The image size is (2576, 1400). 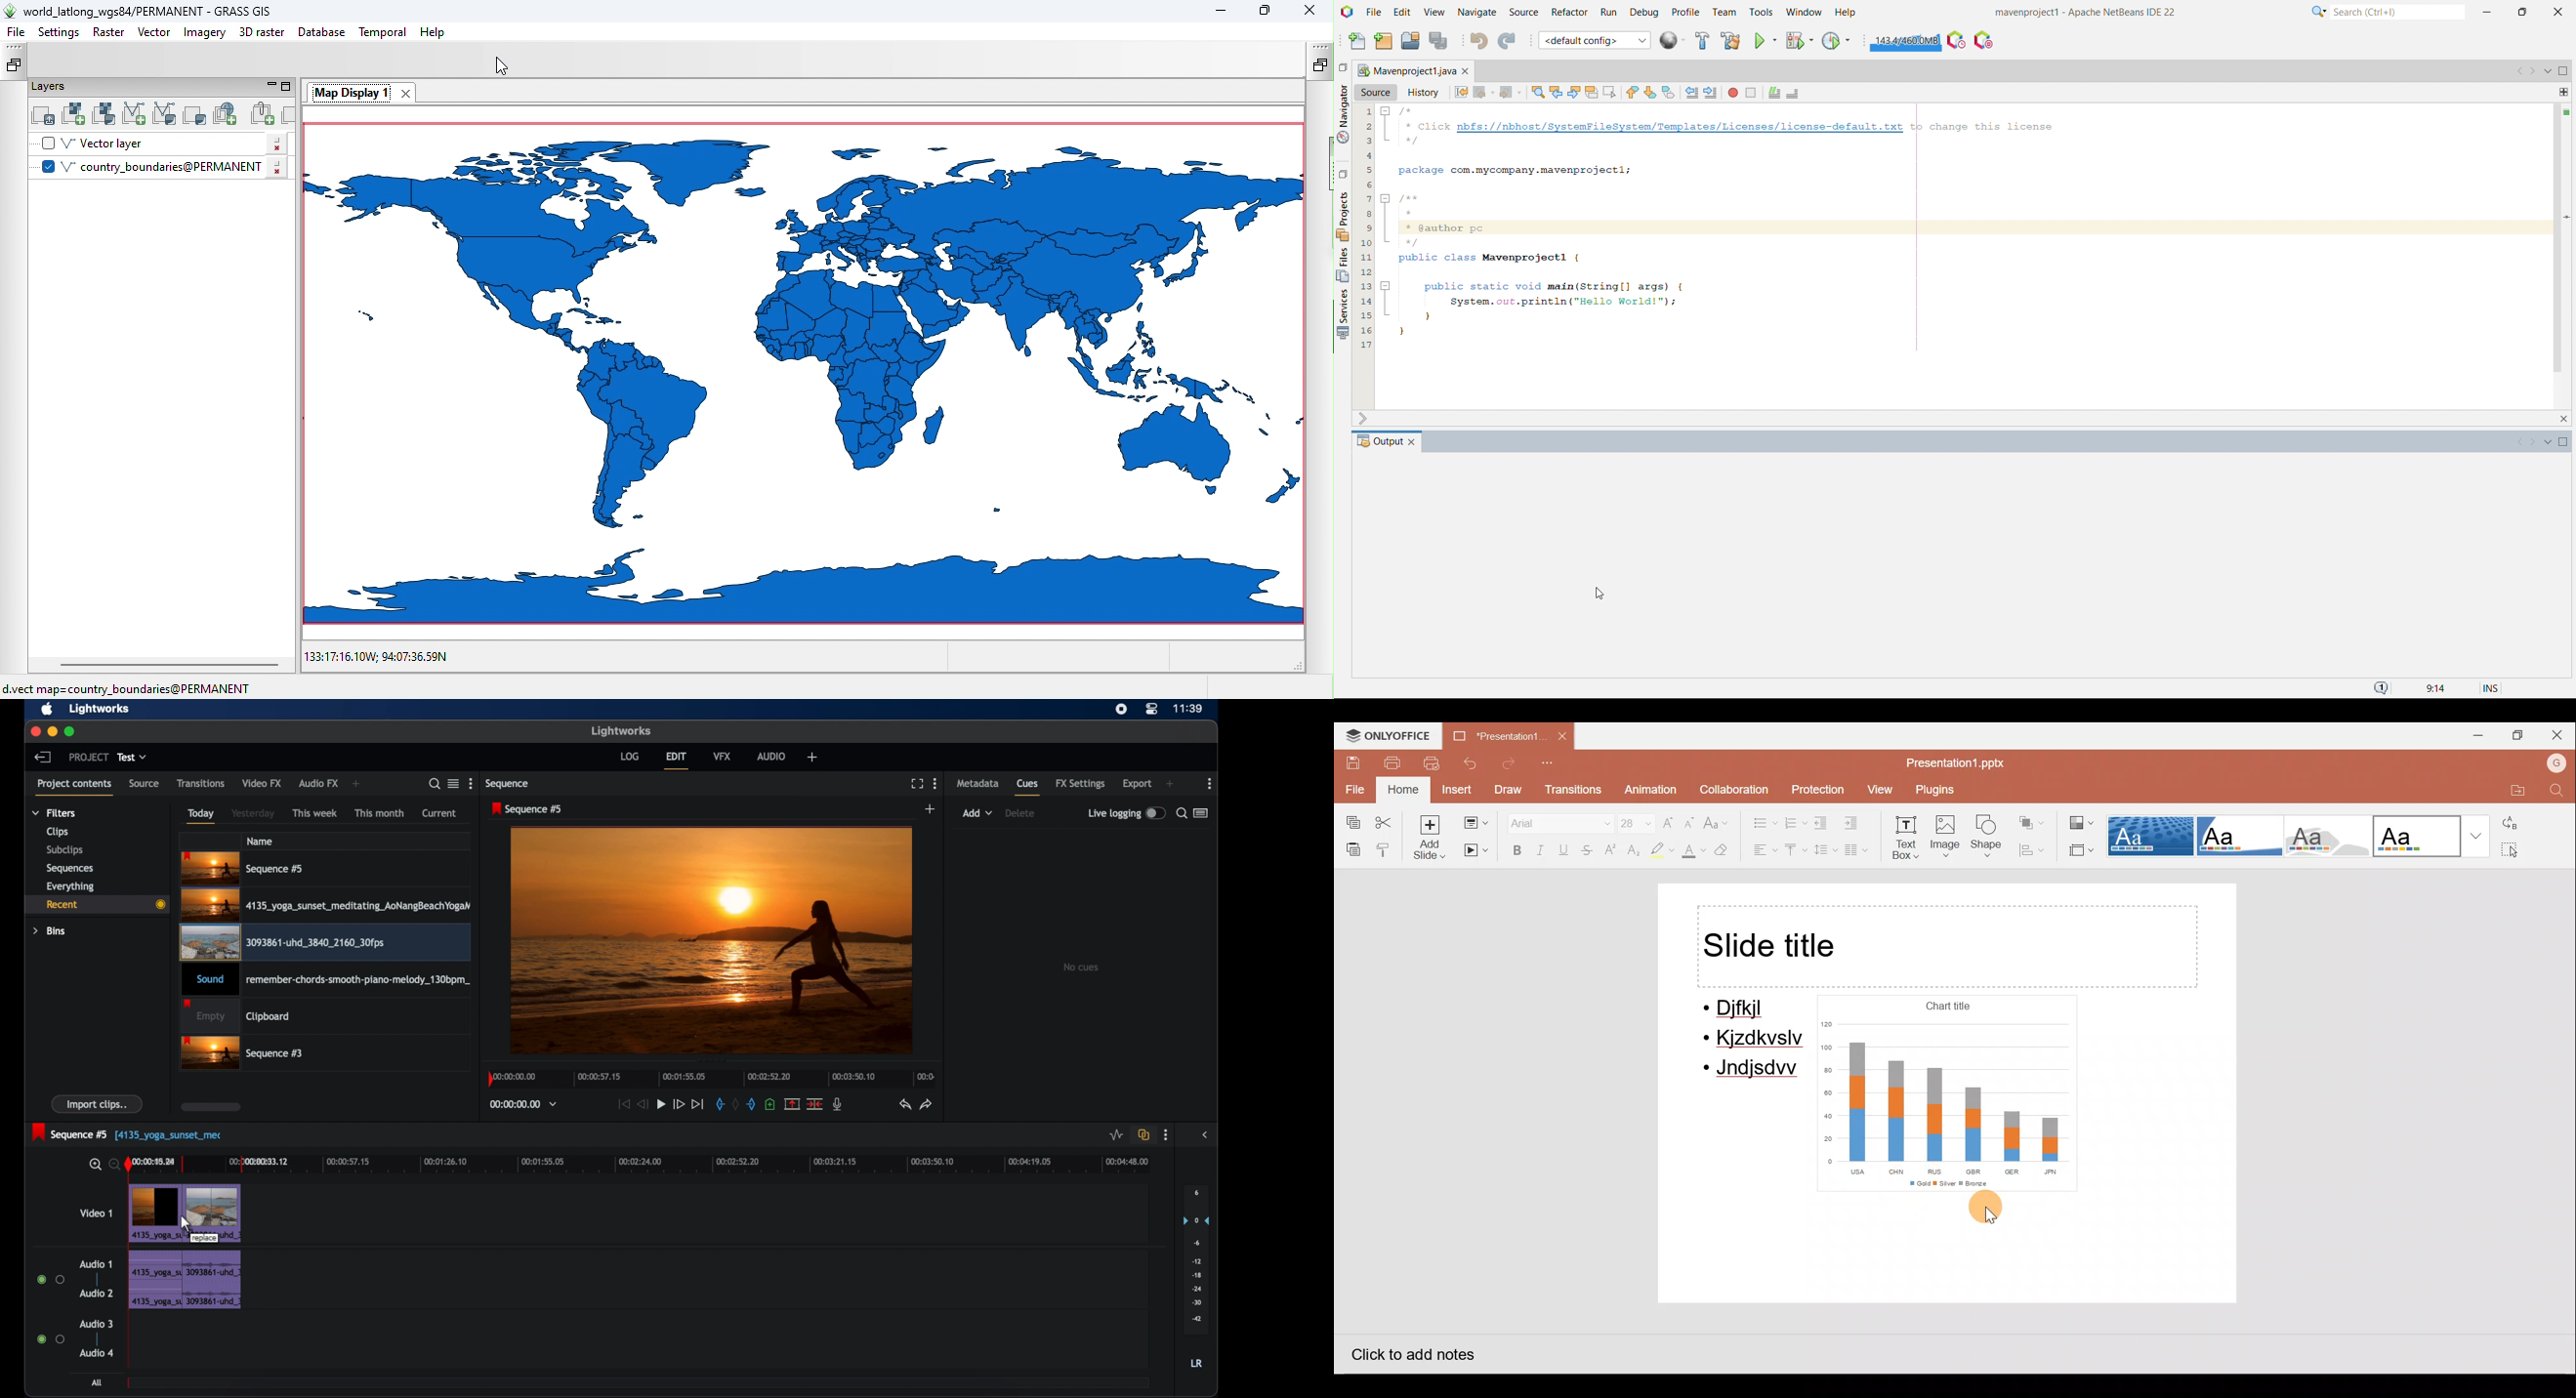 I want to click on Image, so click(x=1947, y=839).